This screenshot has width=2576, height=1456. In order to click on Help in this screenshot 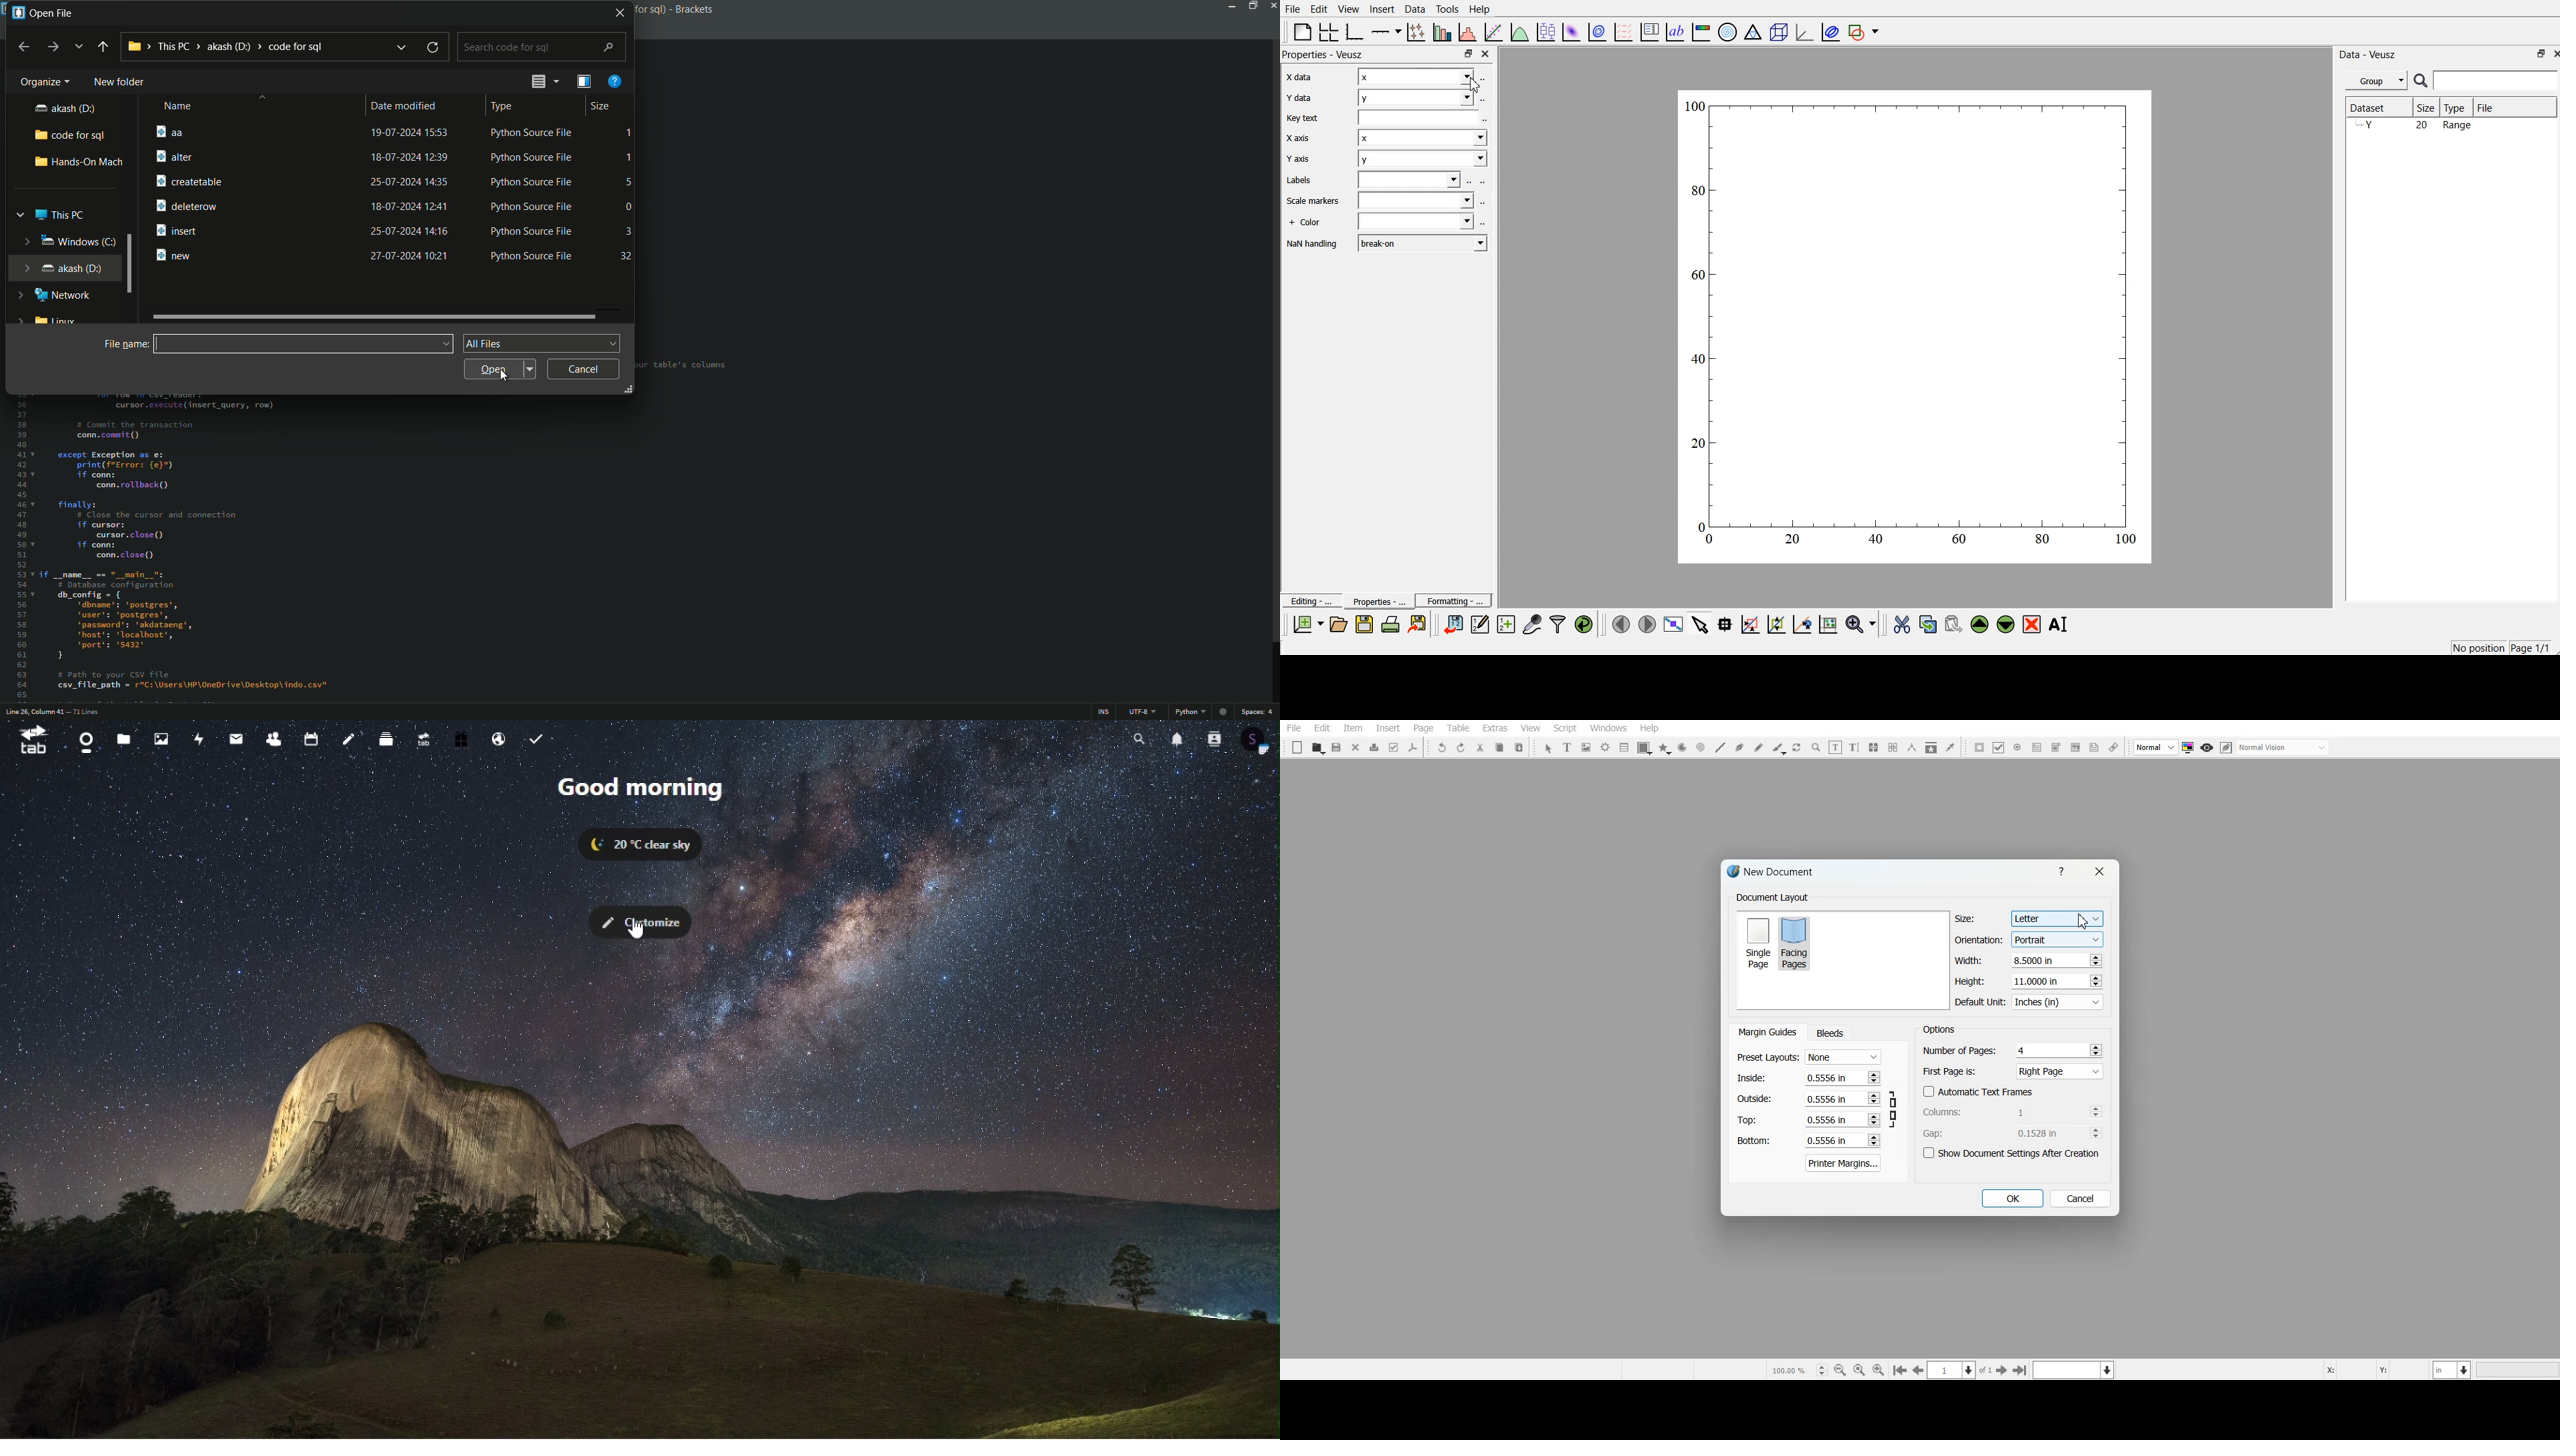, I will do `click(2064, 871)`.